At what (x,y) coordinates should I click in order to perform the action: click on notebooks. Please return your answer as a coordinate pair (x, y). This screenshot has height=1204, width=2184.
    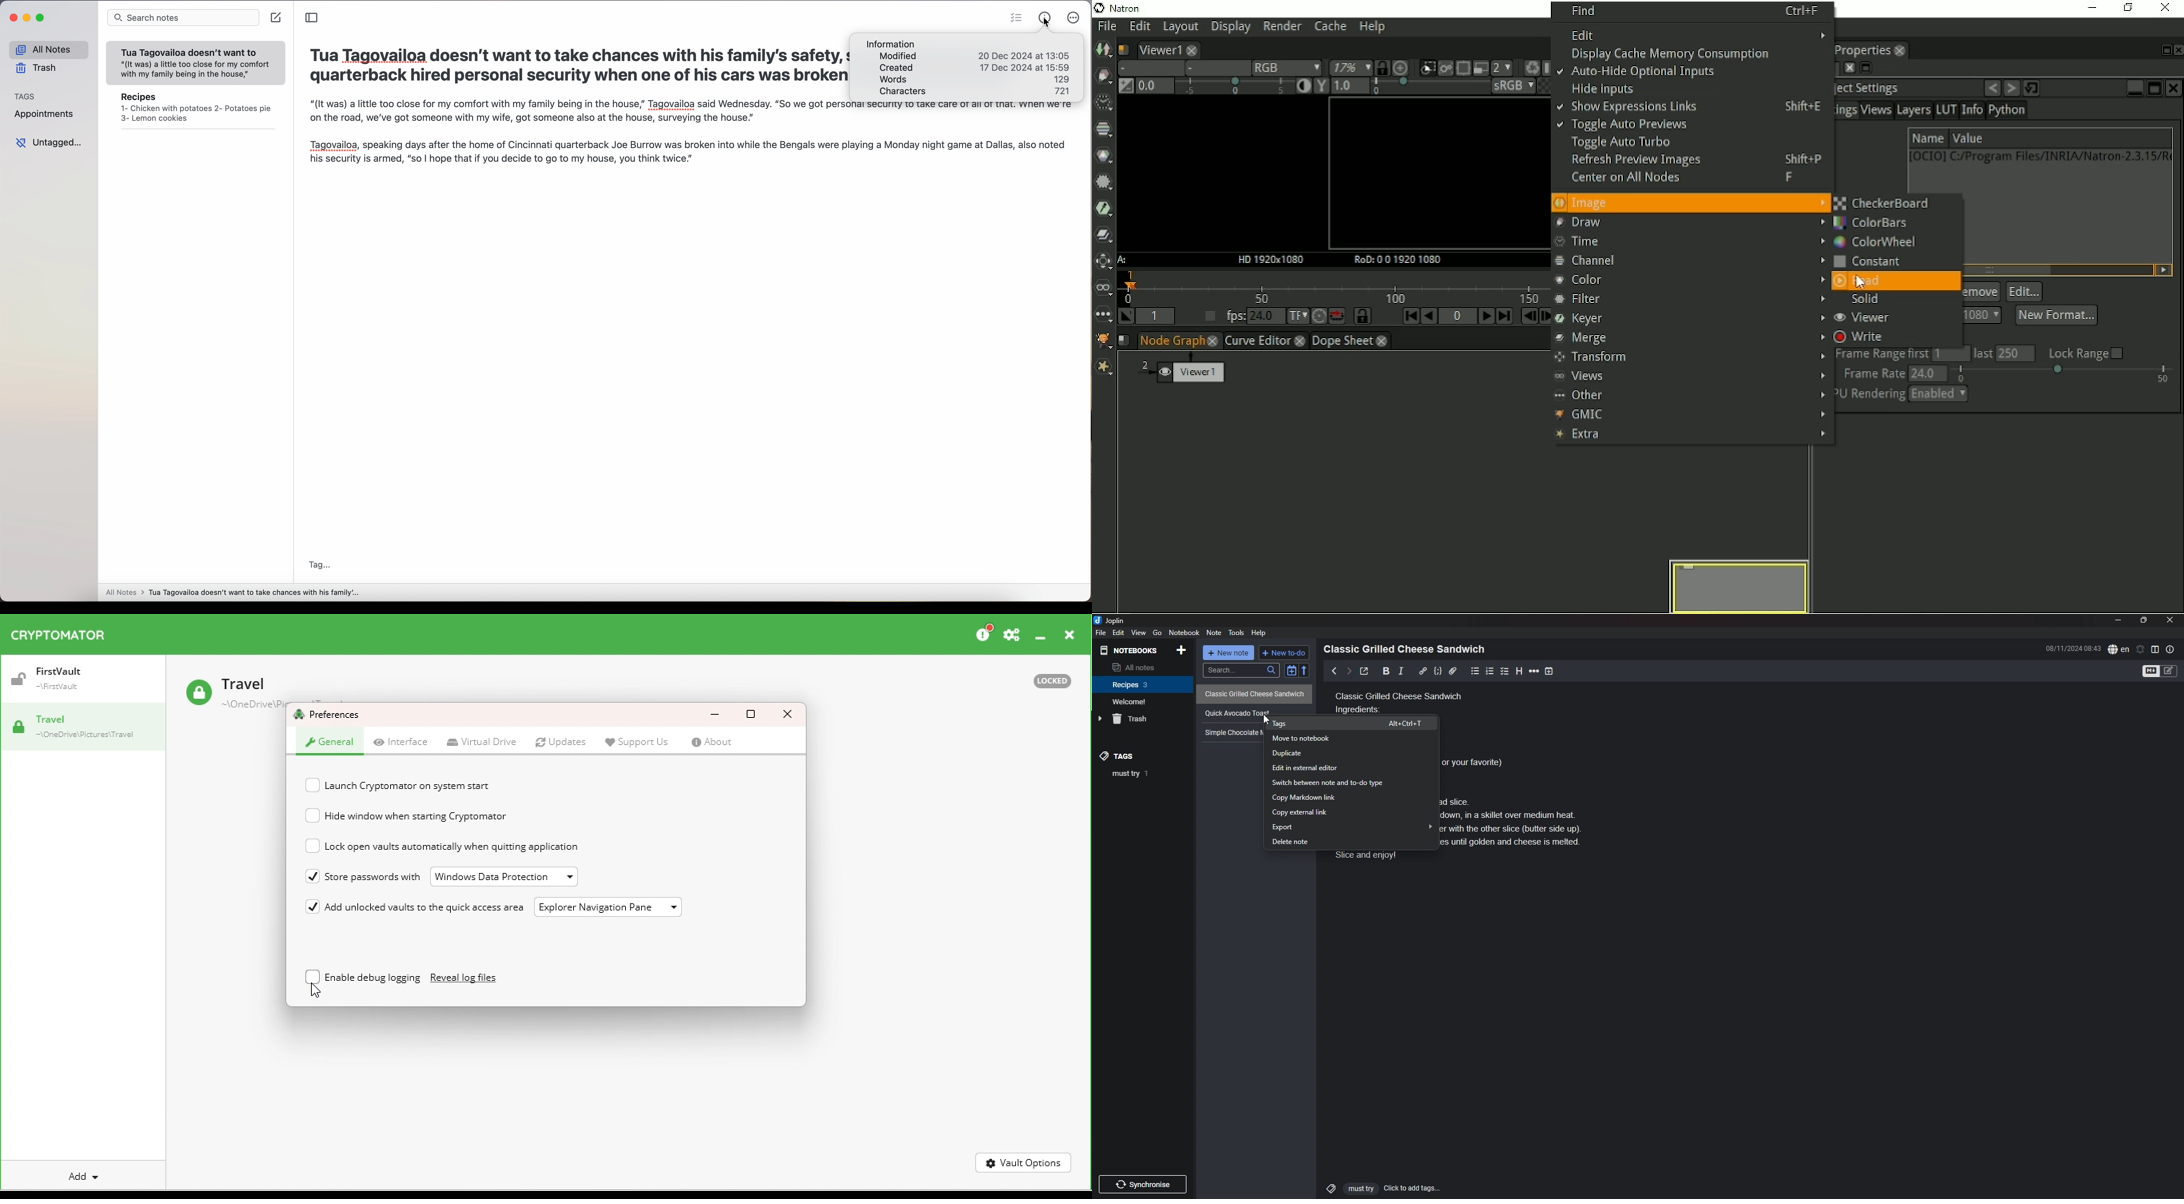
    Looking at the image, I should click on (1130, 650).